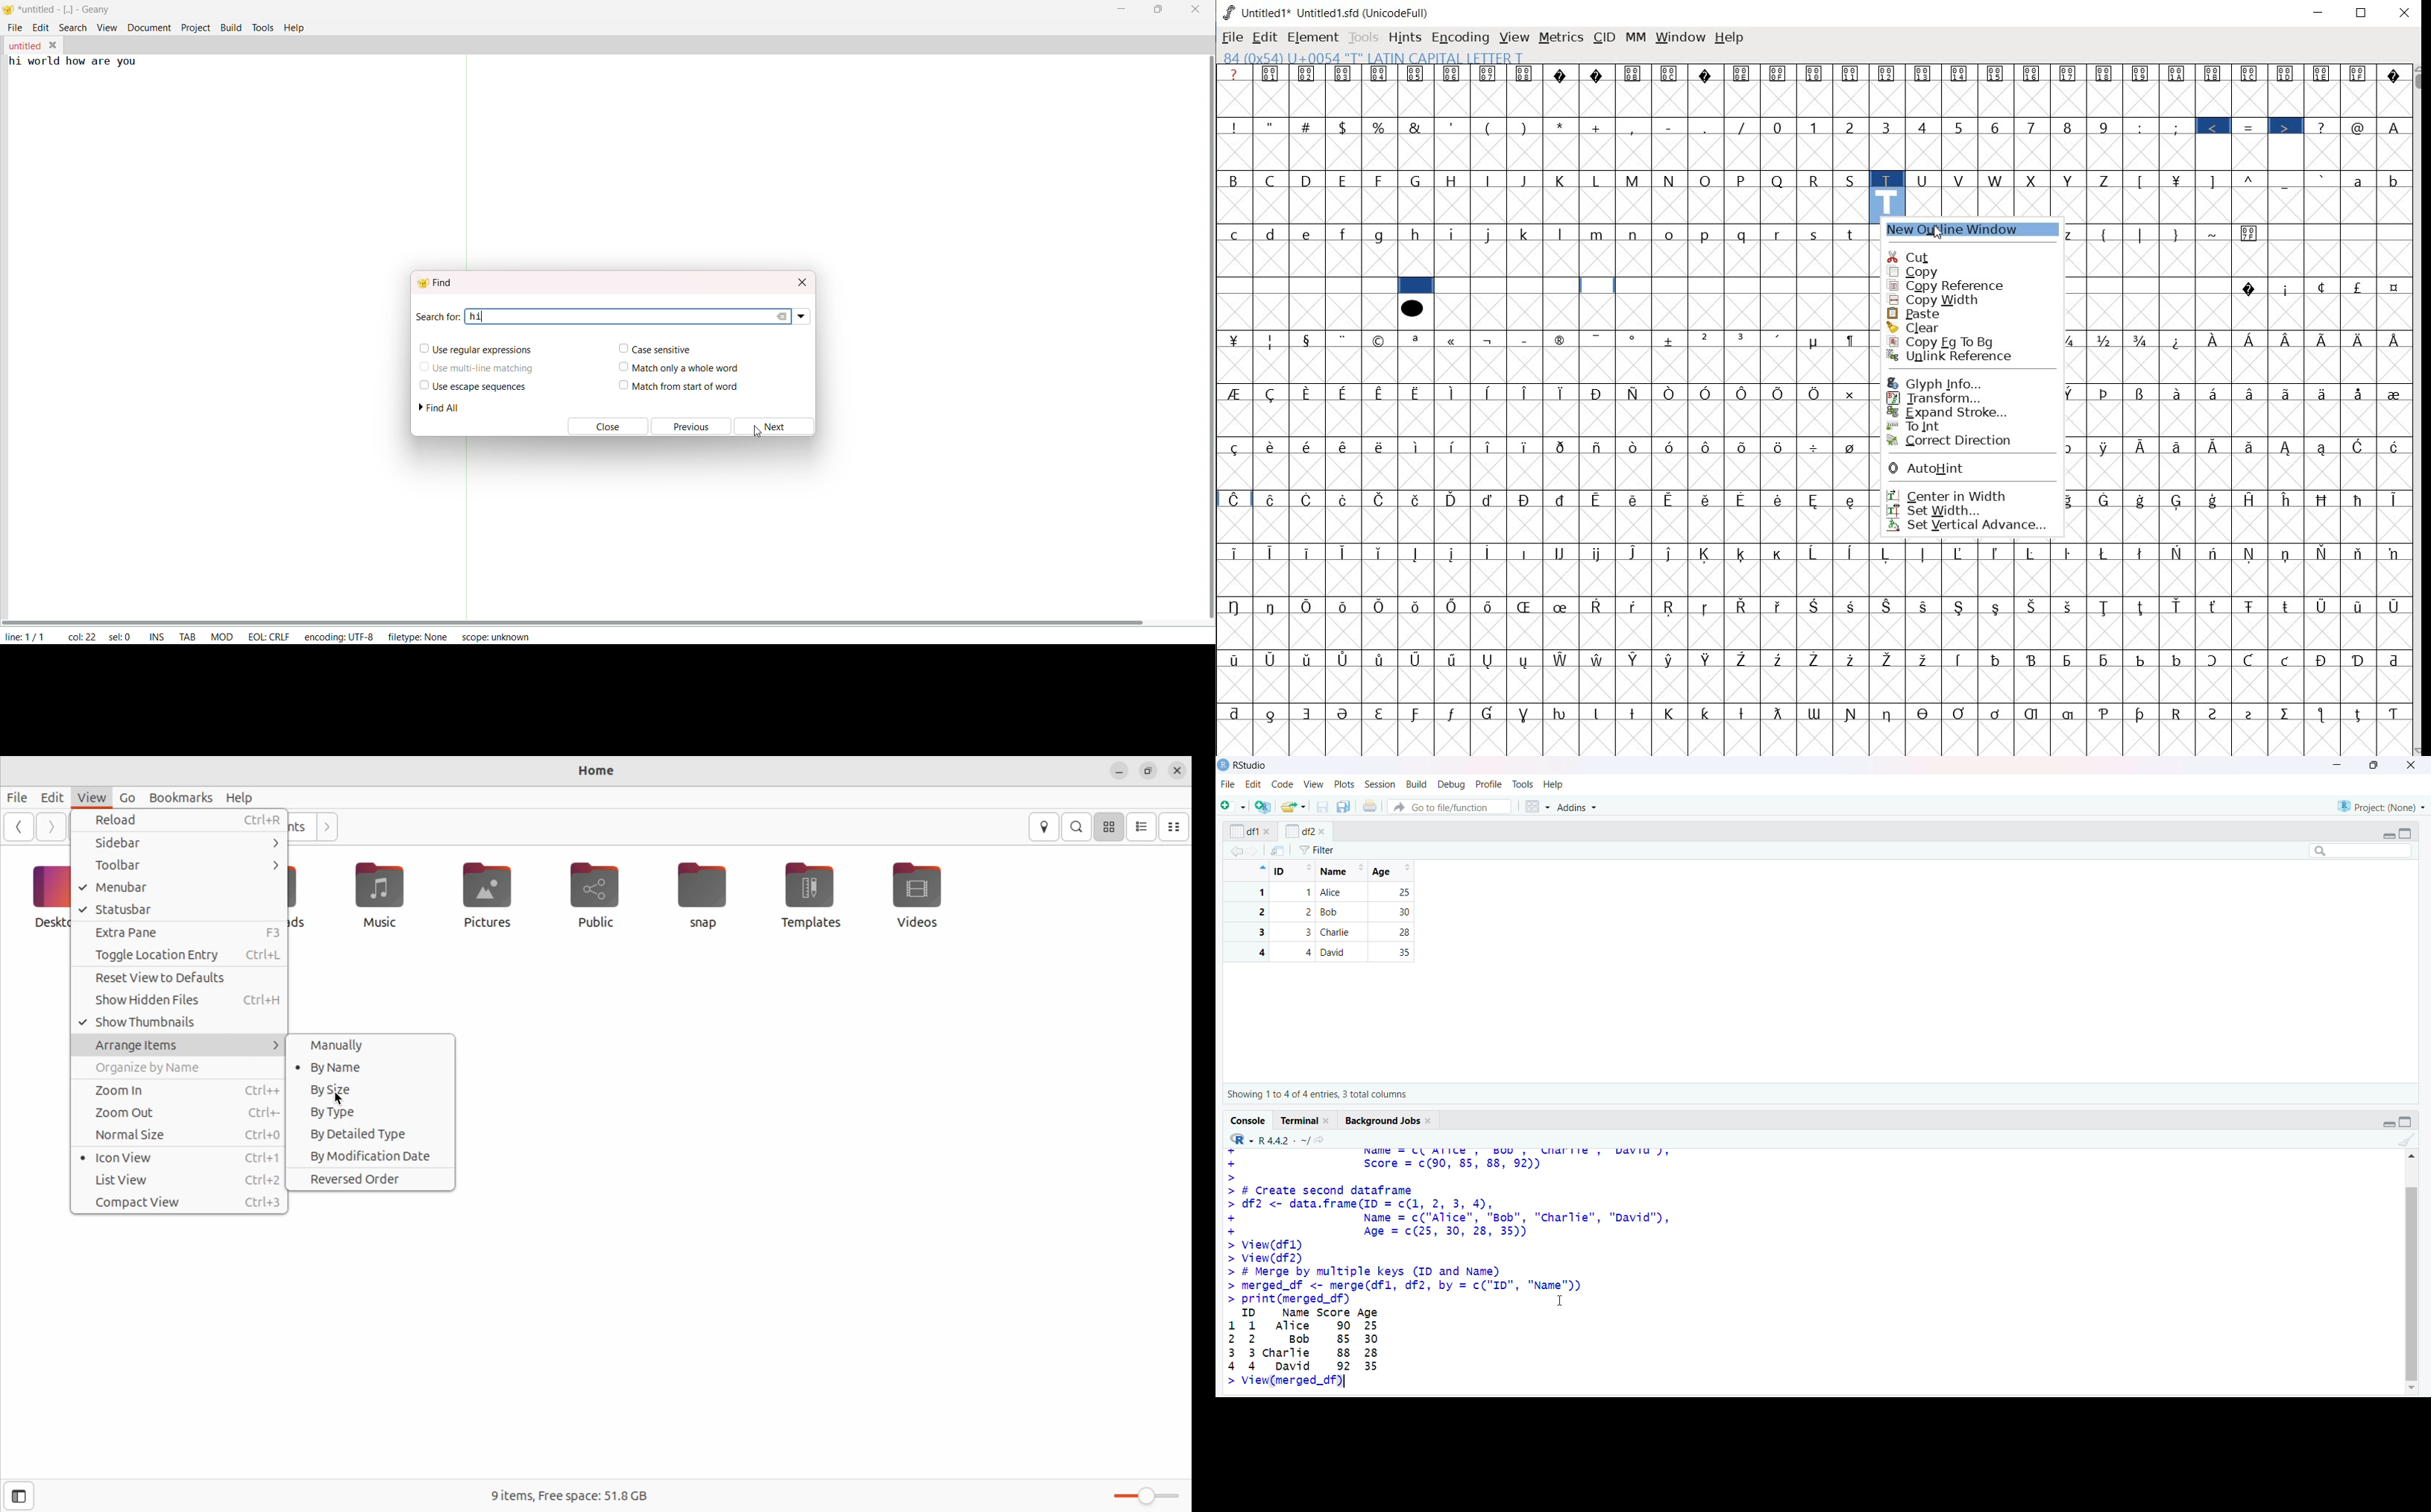 This screenshot has width=2436, height=1512. I want to click on add R file, so click(1264, 807).